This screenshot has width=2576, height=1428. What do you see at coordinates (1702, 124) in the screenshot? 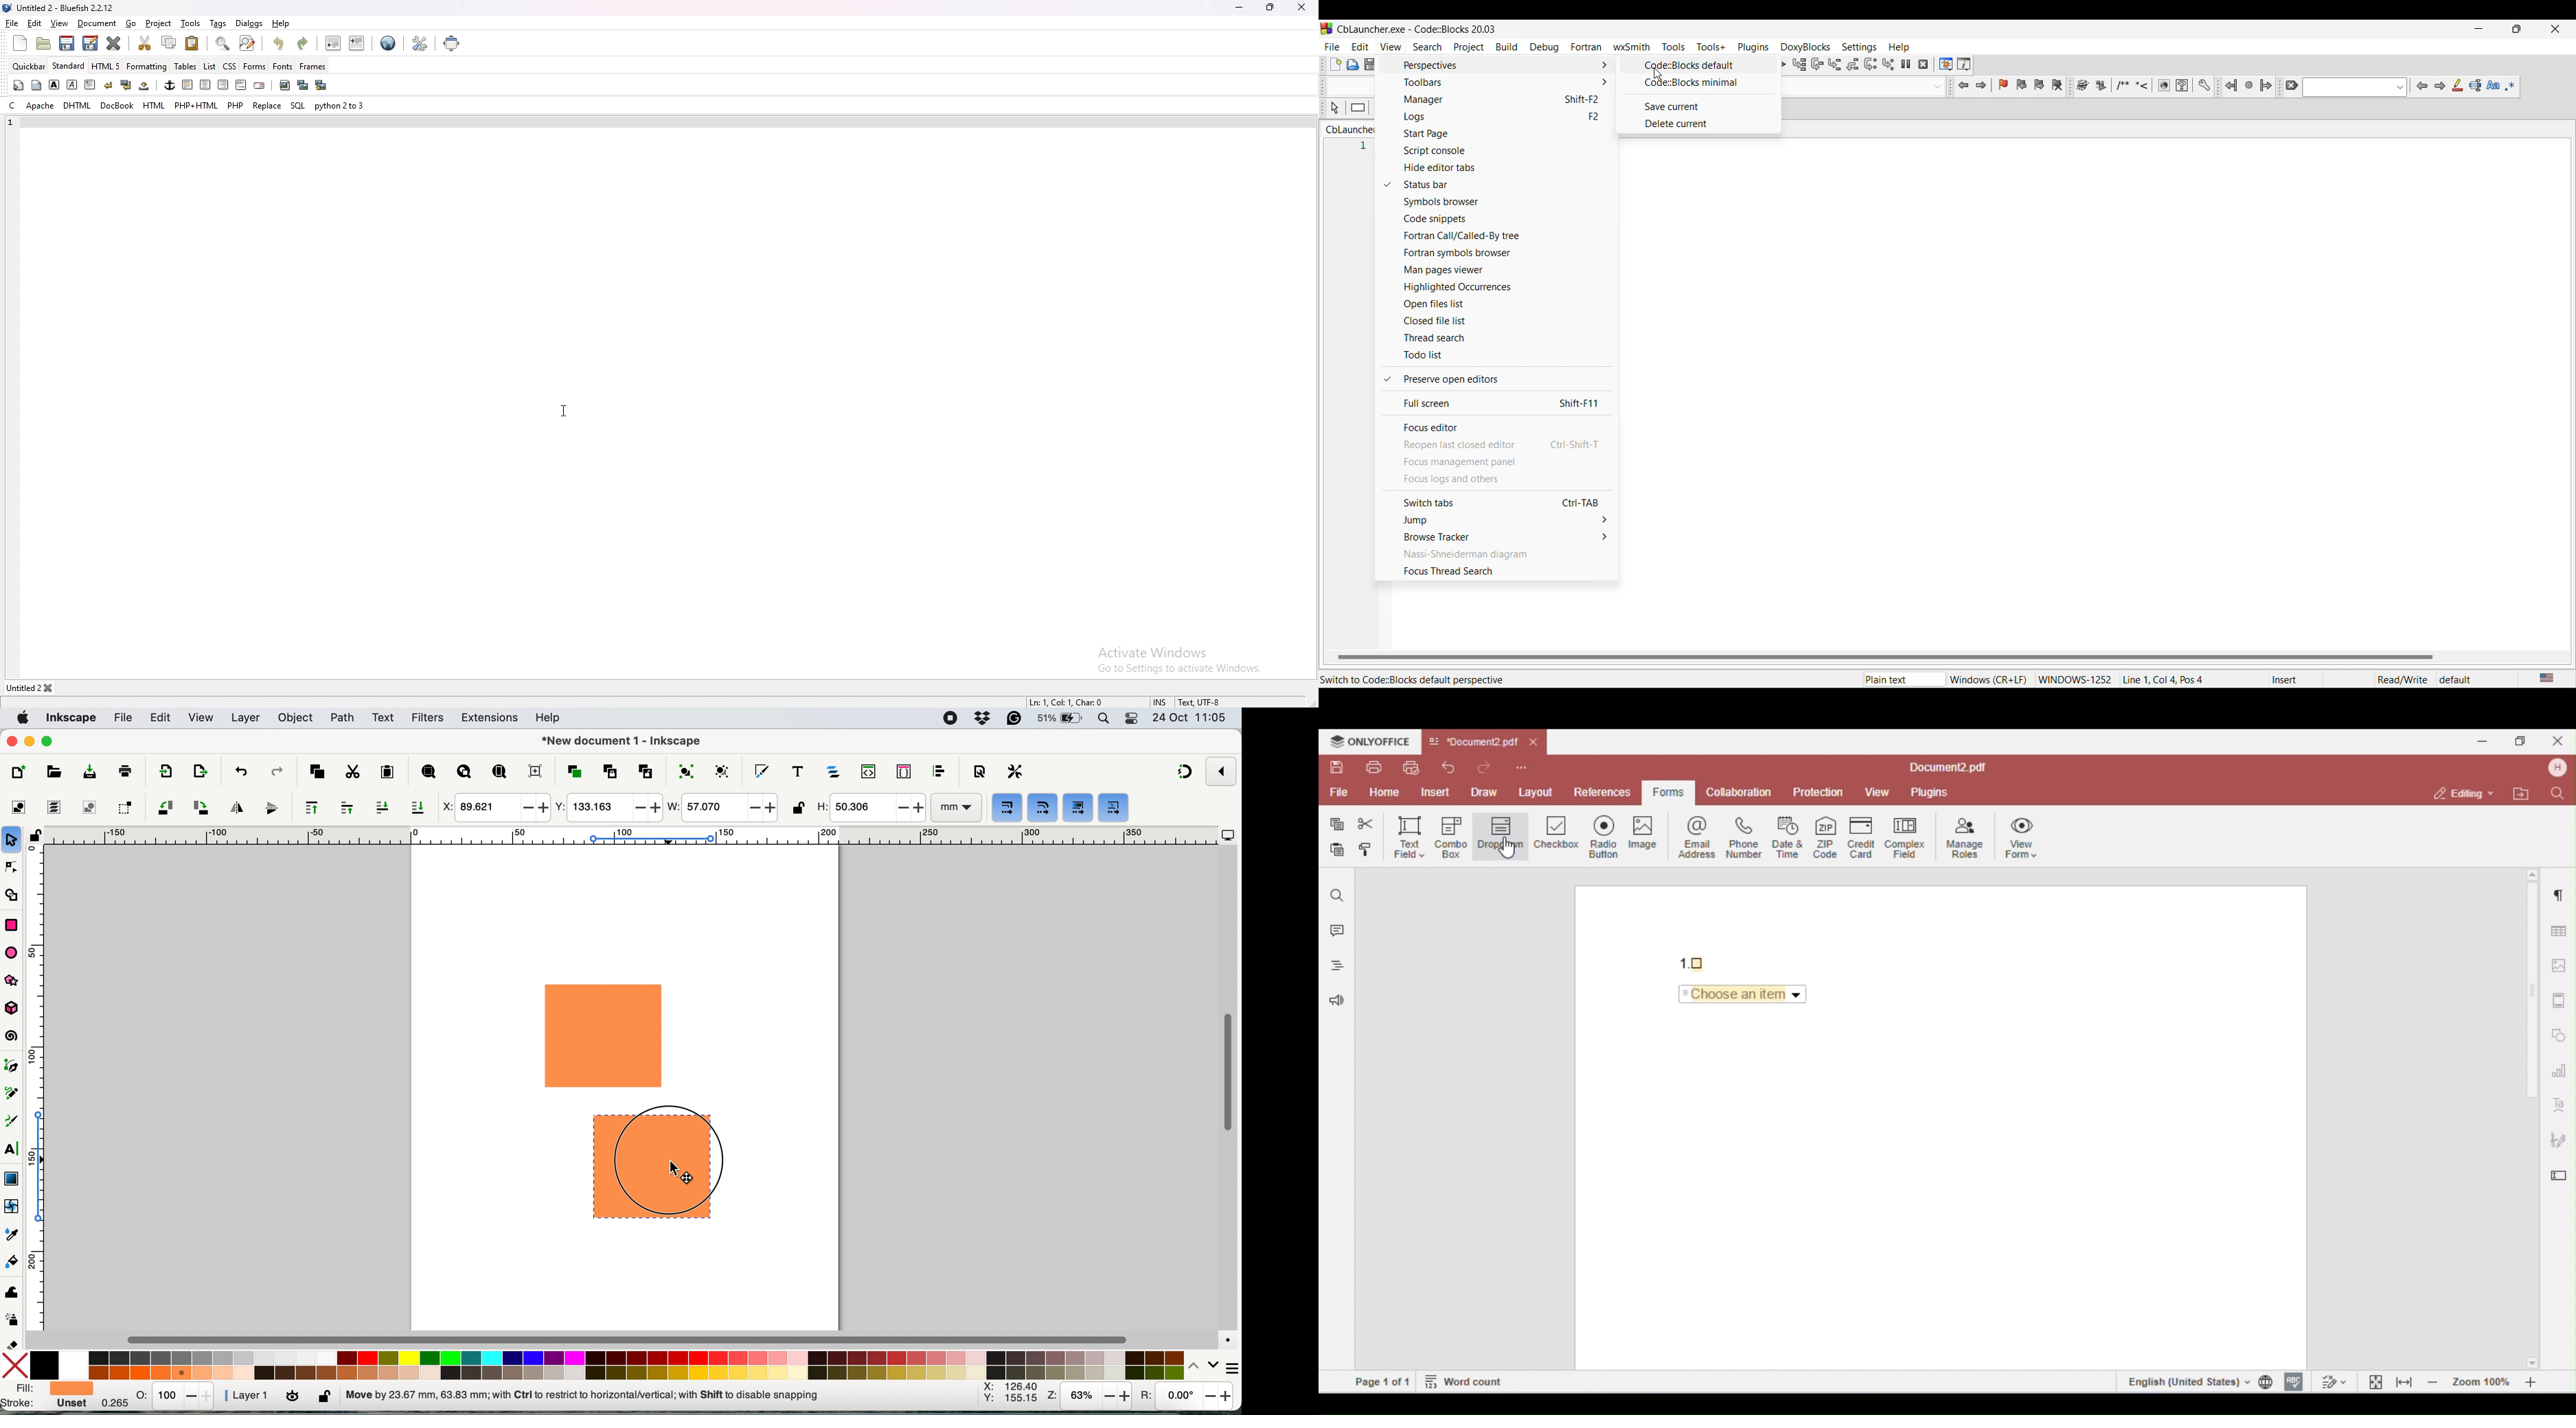
I see `Delete current` at bounding box center [1702, 124].